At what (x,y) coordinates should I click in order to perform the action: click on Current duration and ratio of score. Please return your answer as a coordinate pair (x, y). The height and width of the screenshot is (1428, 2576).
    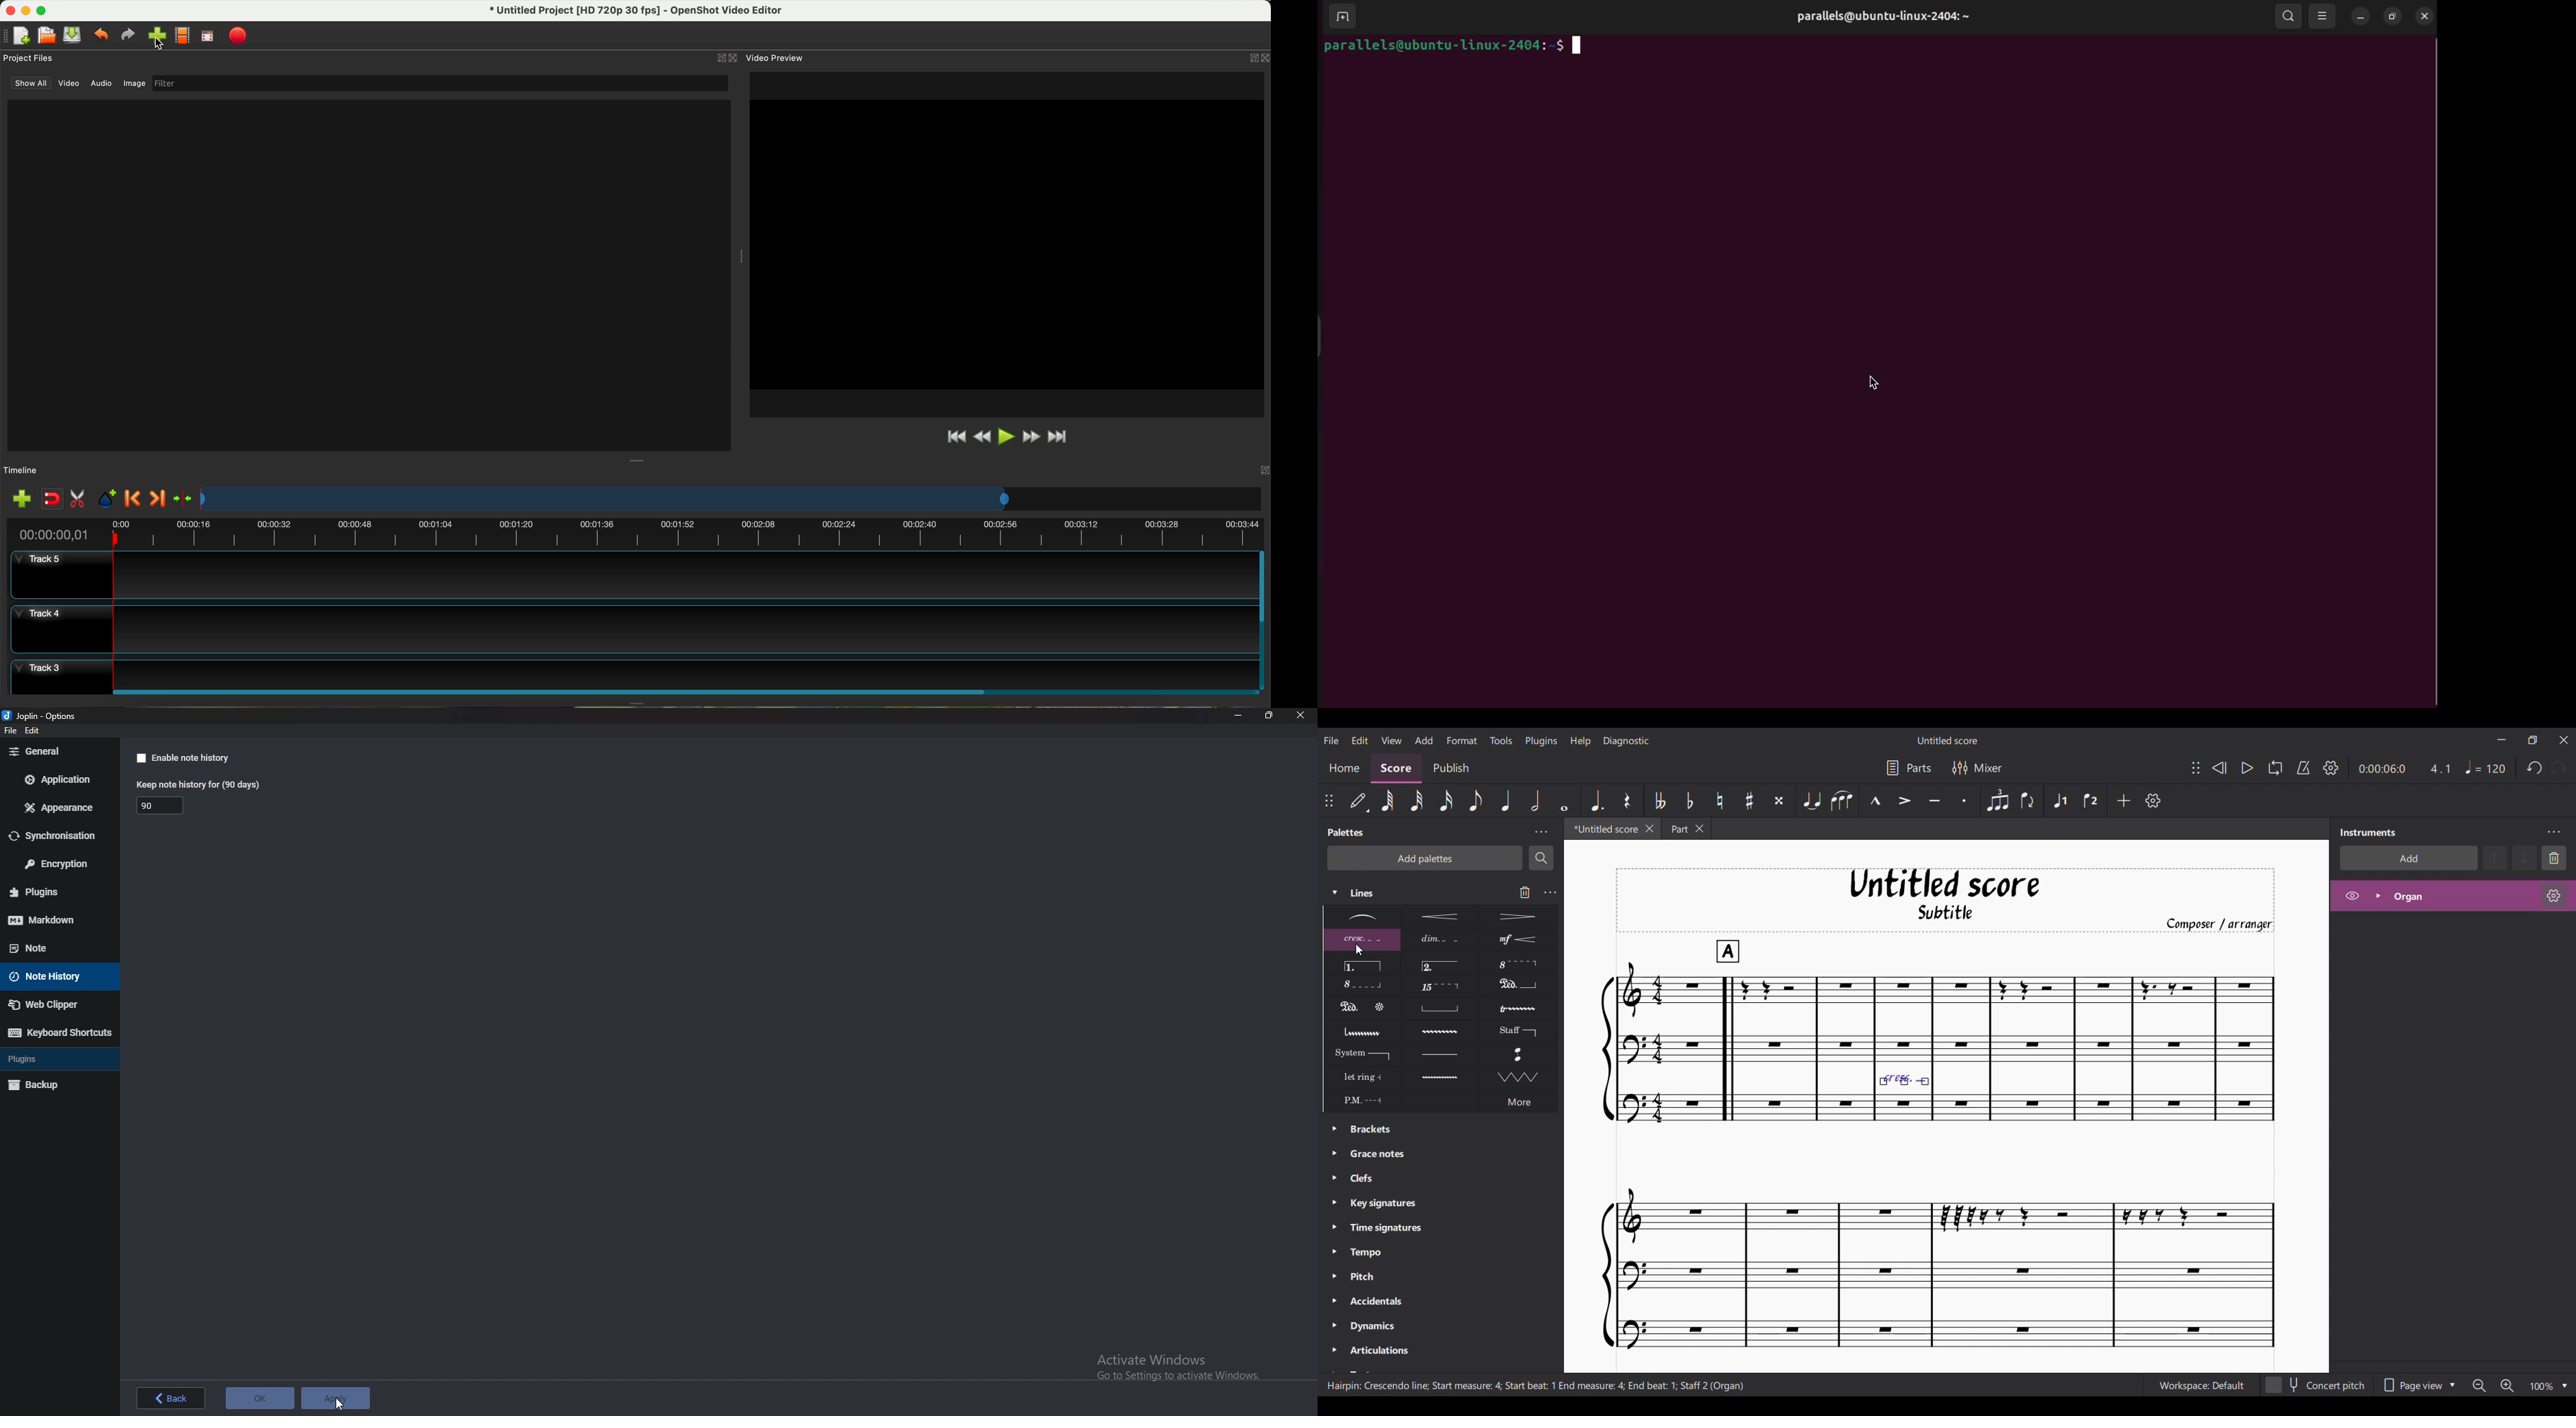
    Looking at the image, I should click on (2405, 768).